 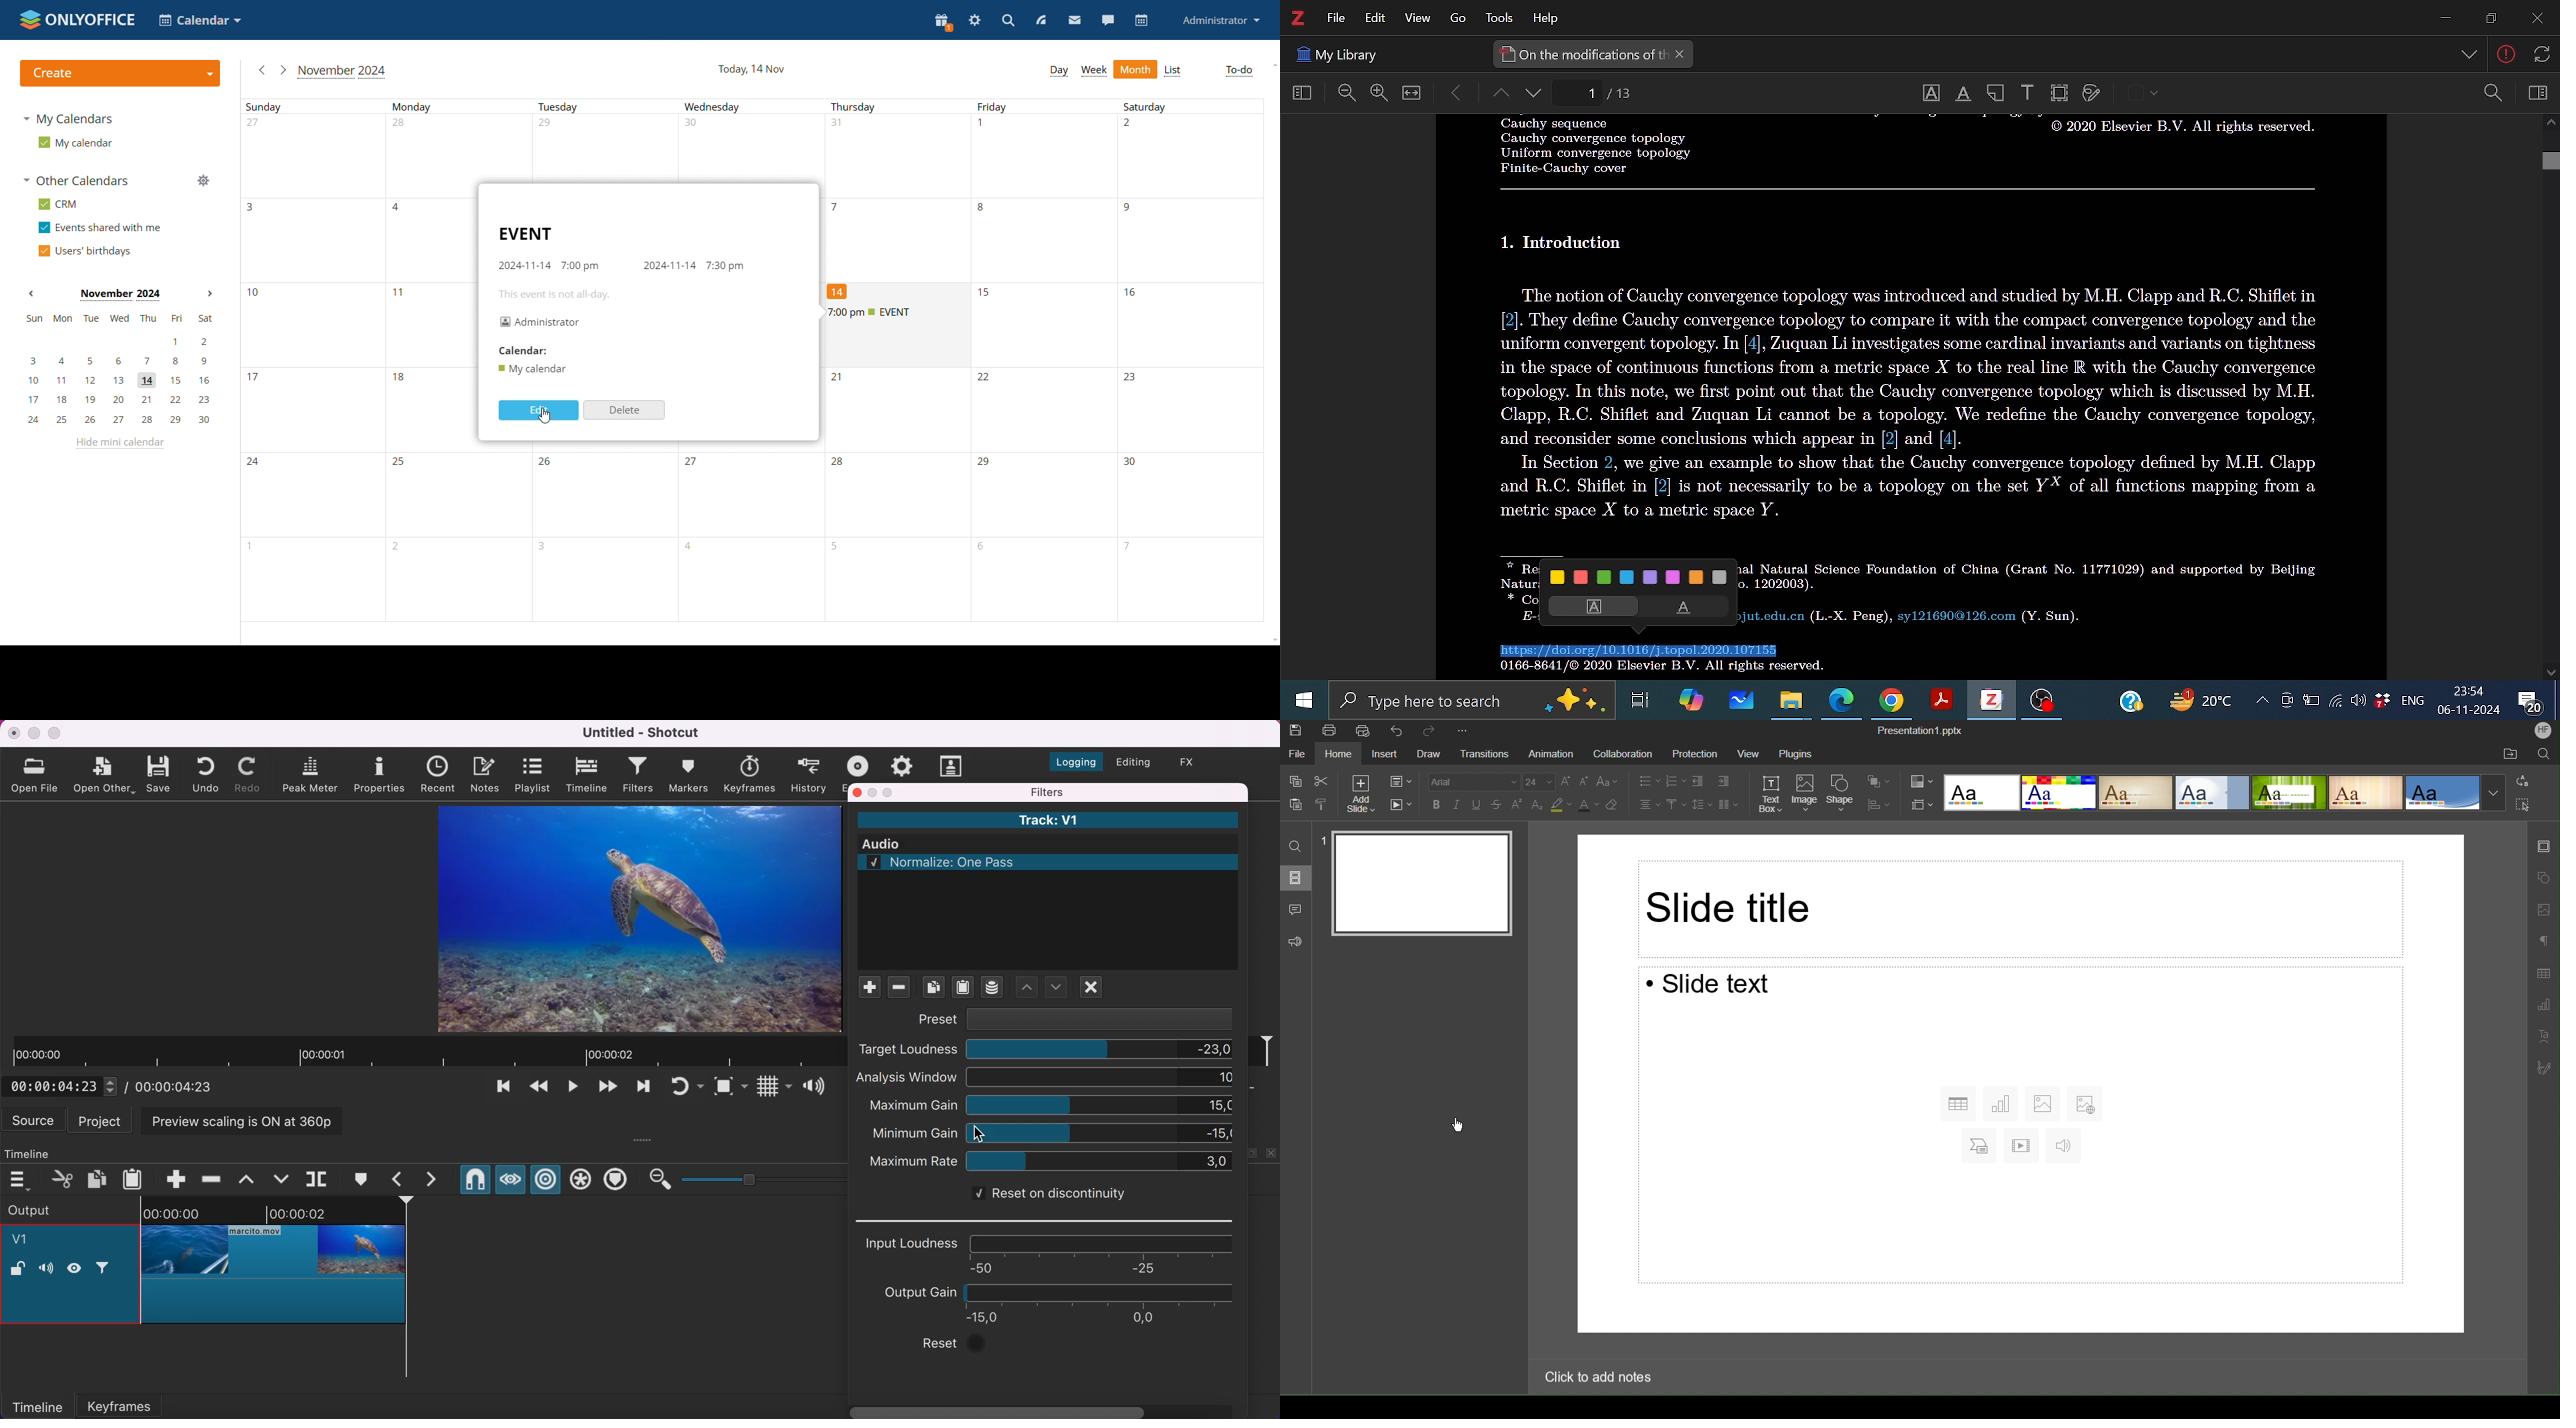 What do you see at coordinates (1057, 987) in the screenshot?
I see `move filter up` at bounding box center [1057, 987].